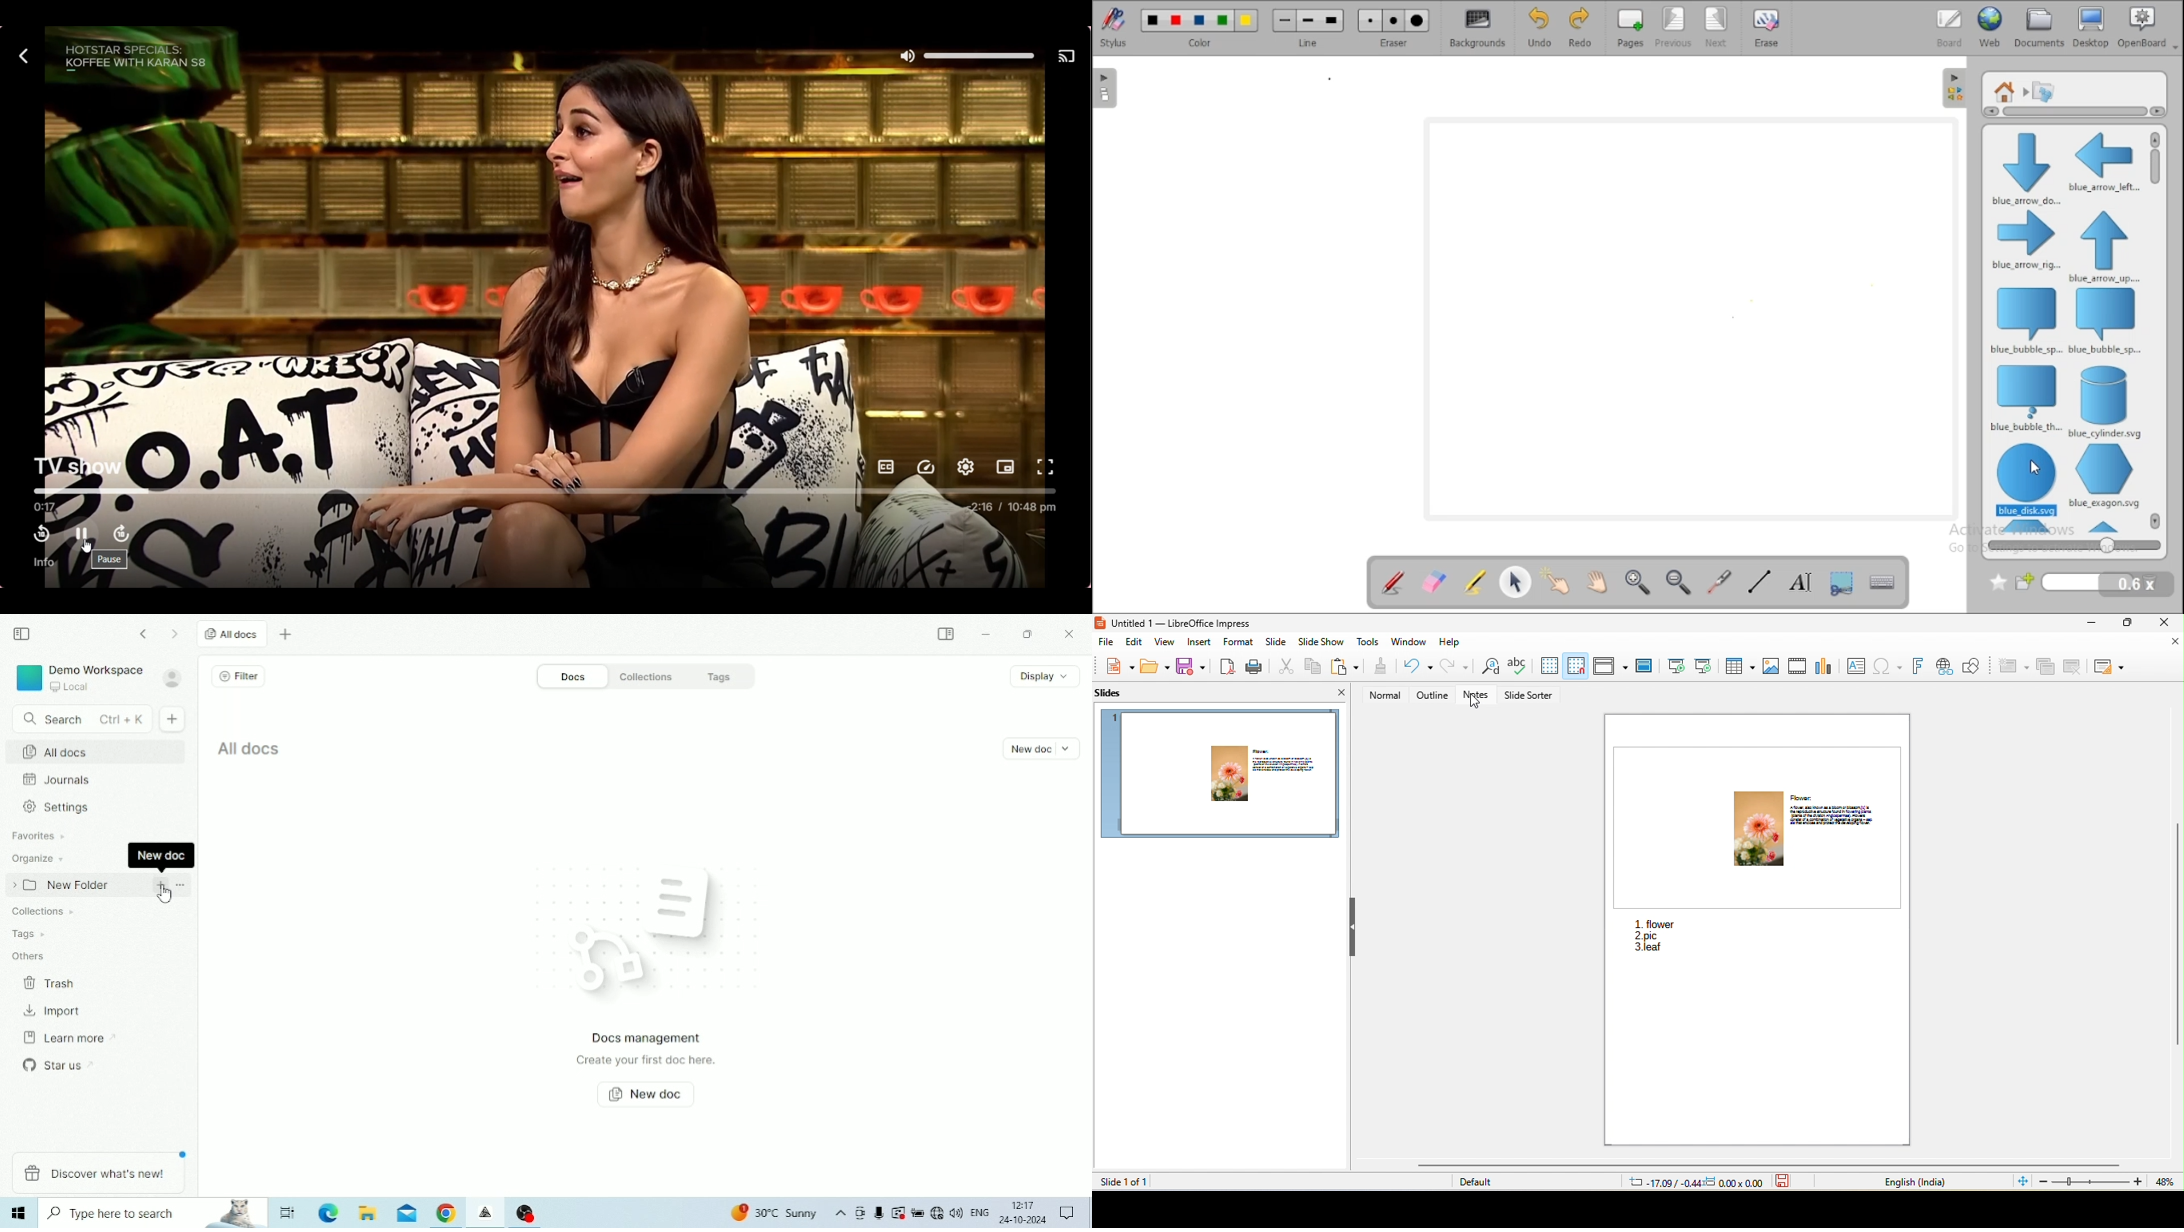  Describe the element at coordinates (59, 883) in the screenshot. I see `New Folder` at that location.